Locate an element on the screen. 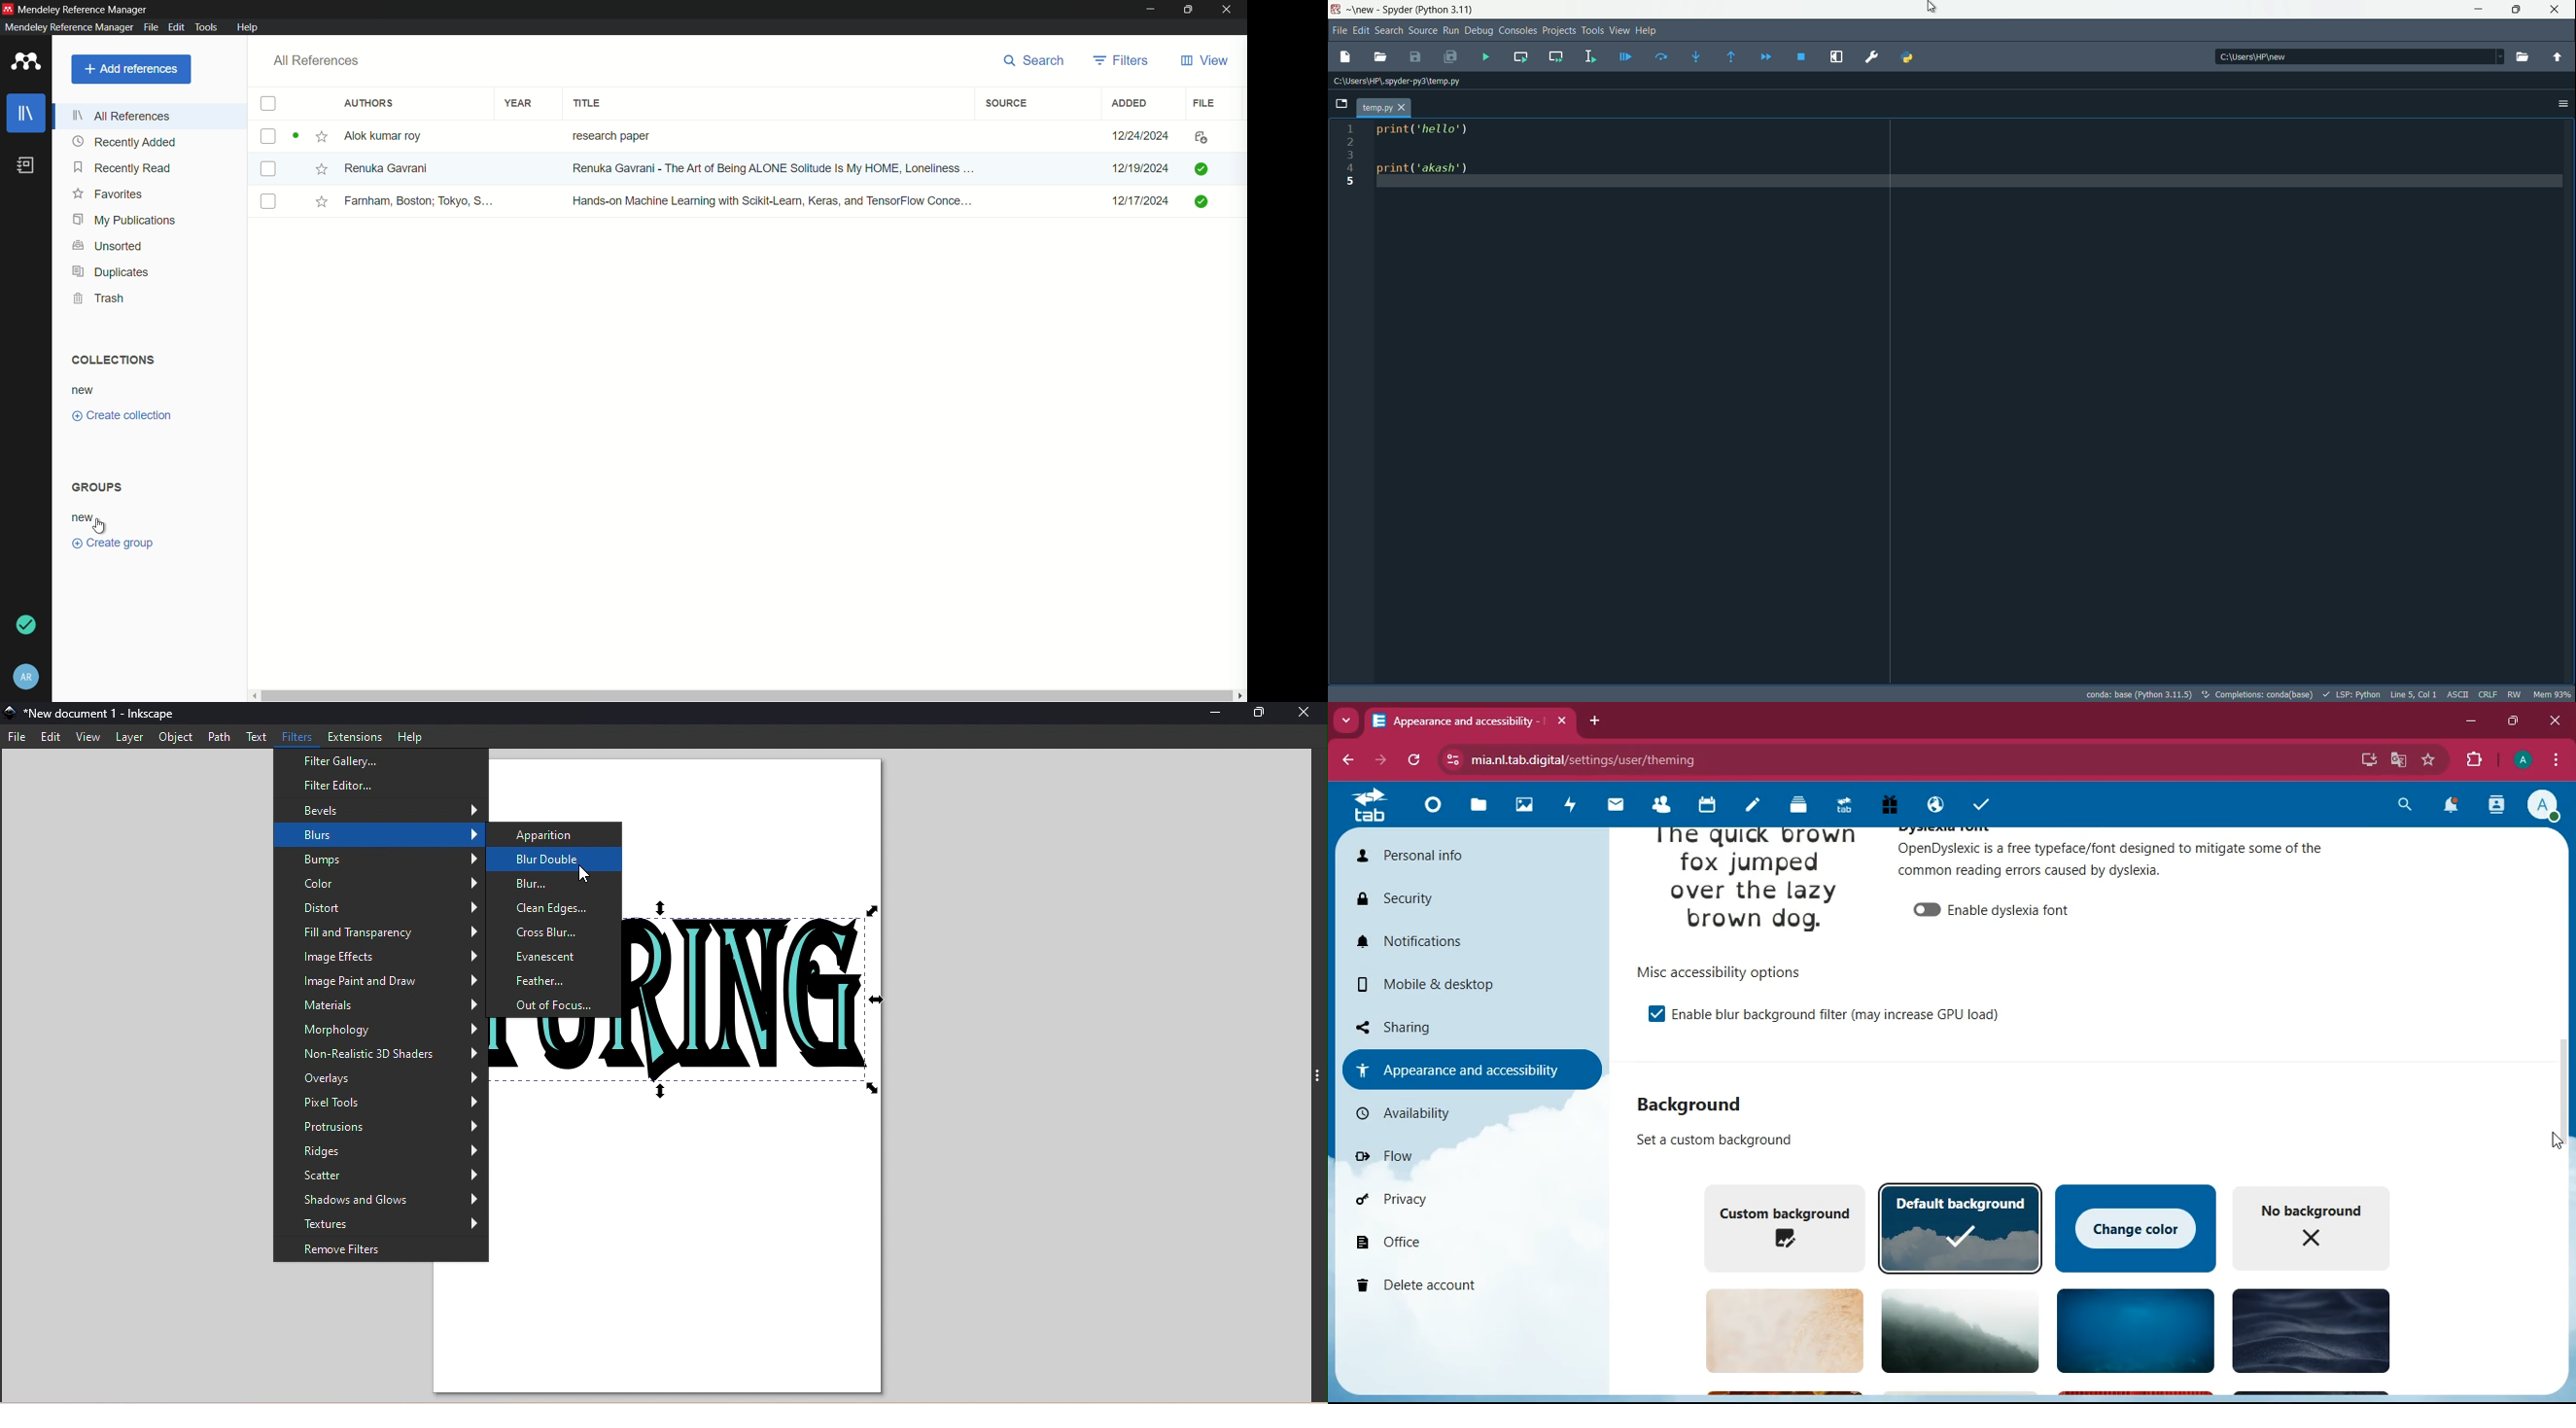 This screenshot has height=1428, width=2576. notifications is located at coordinates (2452, 806).